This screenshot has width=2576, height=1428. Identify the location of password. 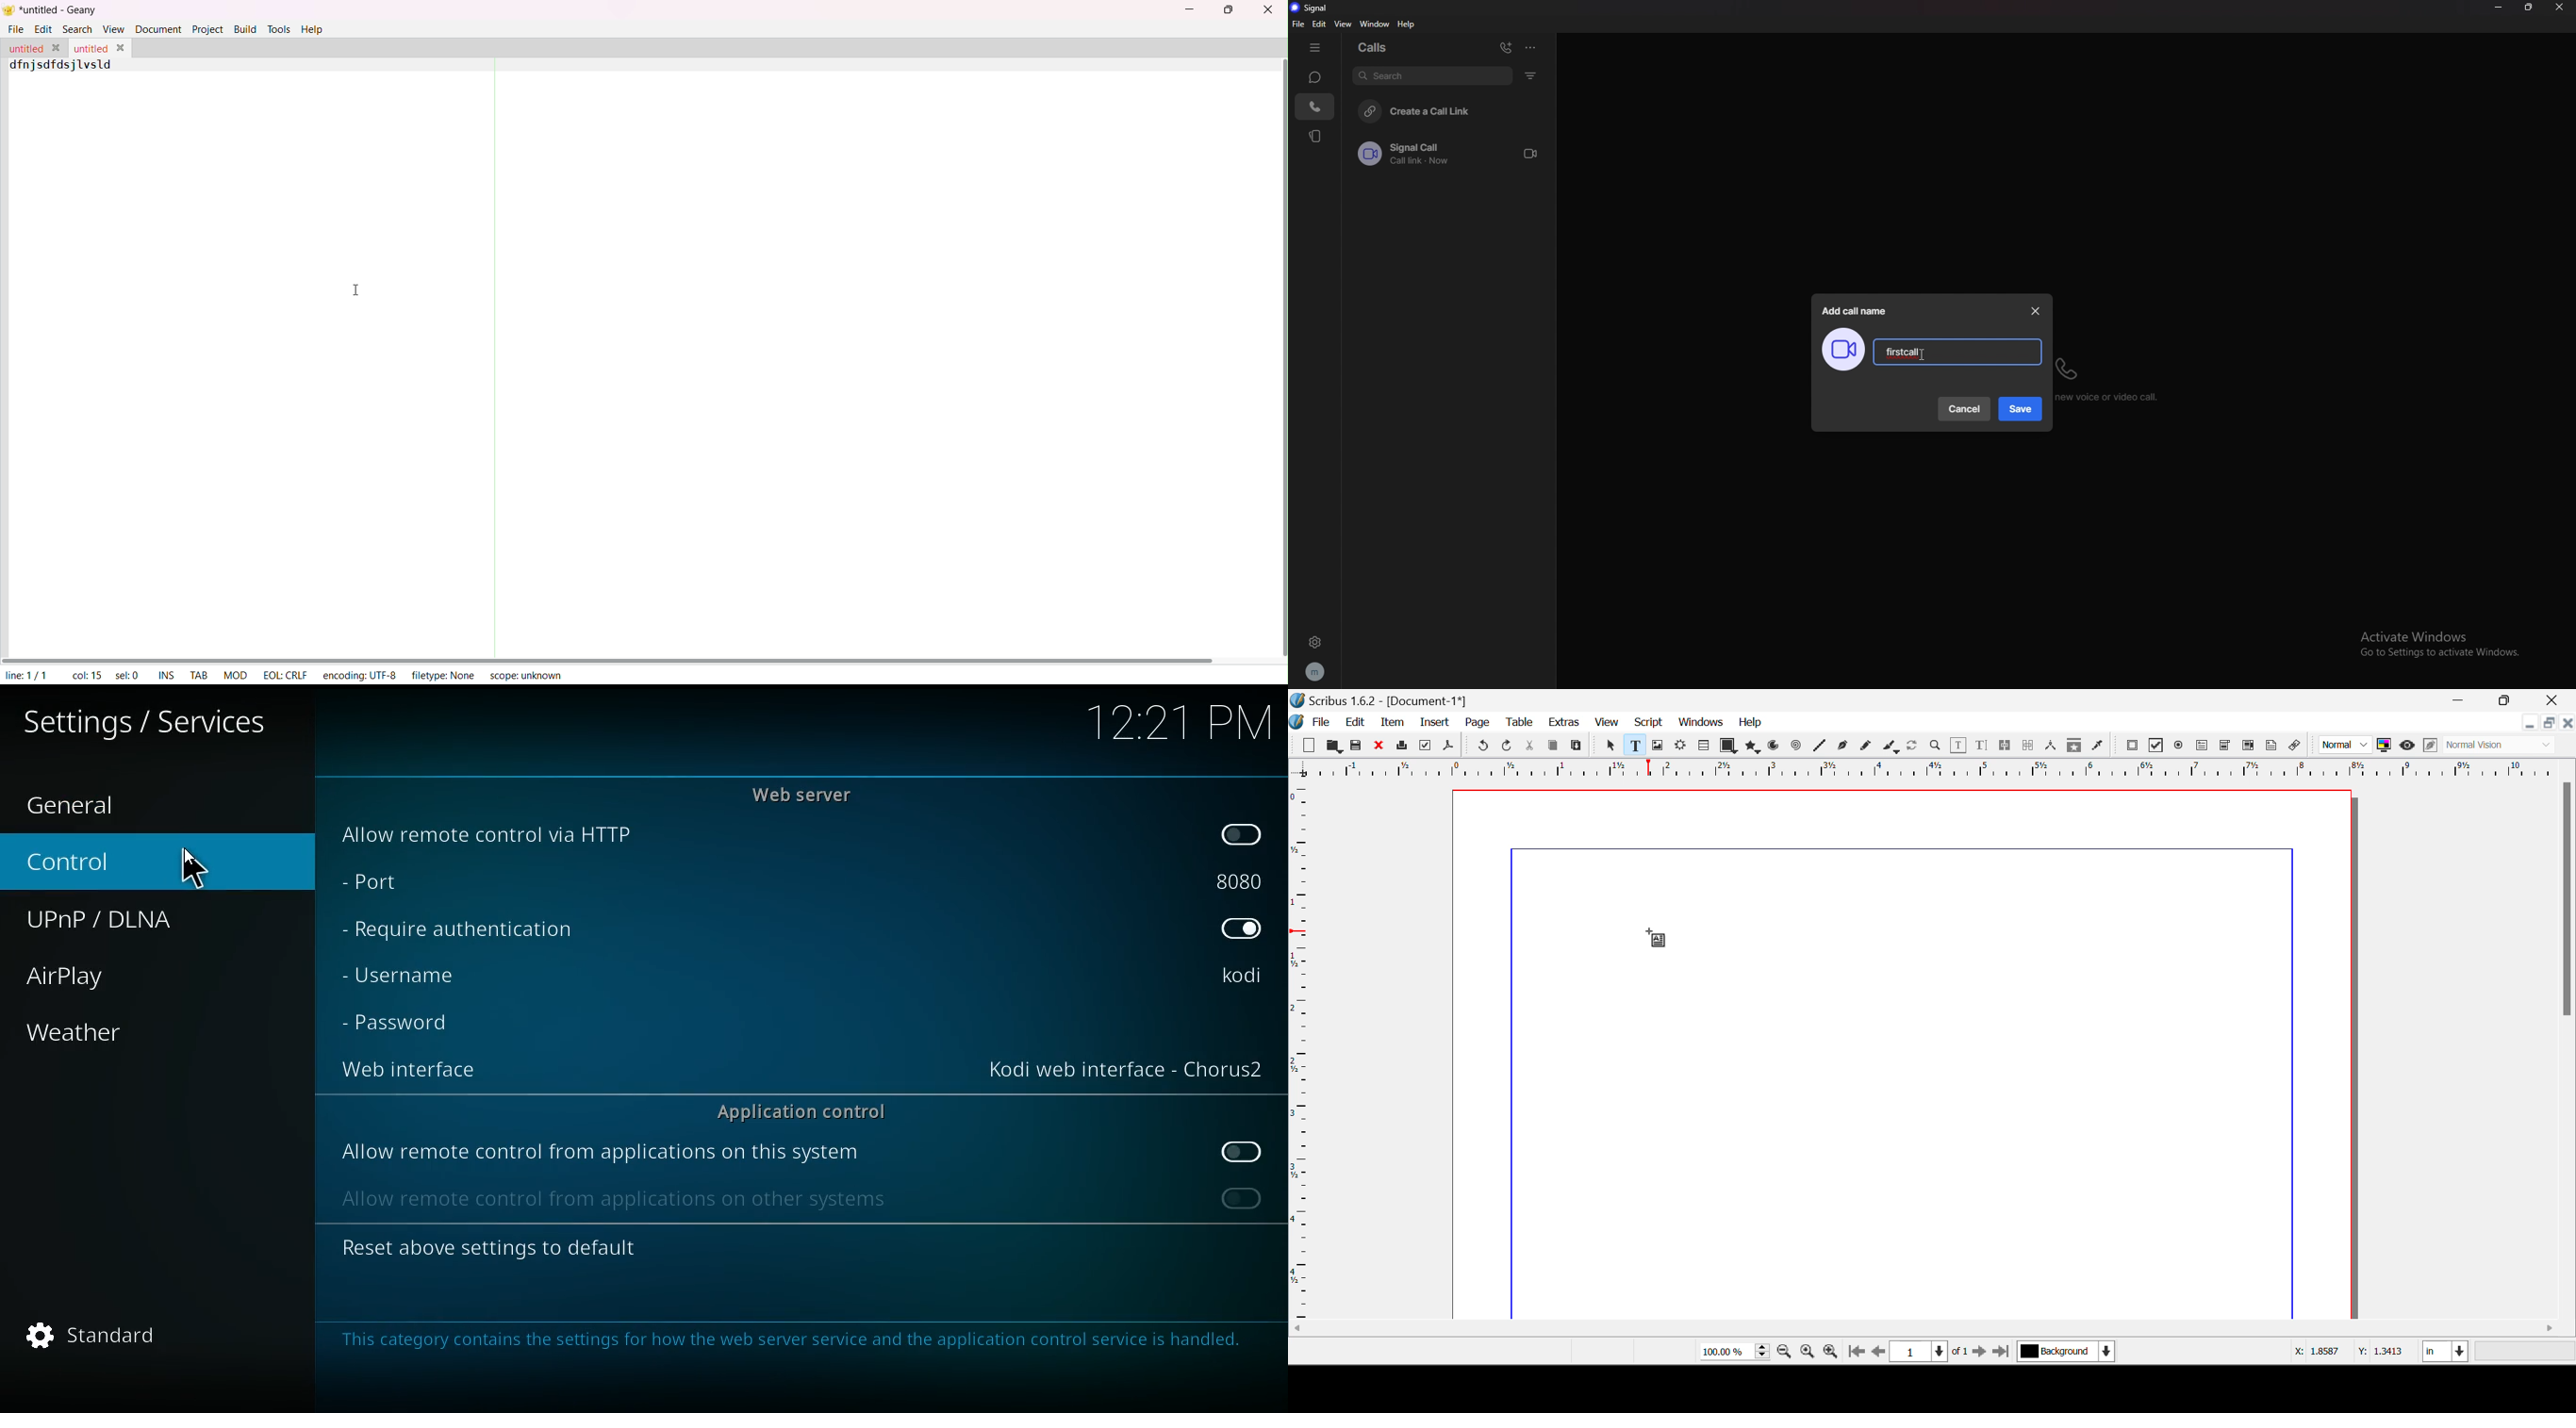
(402, 1023).